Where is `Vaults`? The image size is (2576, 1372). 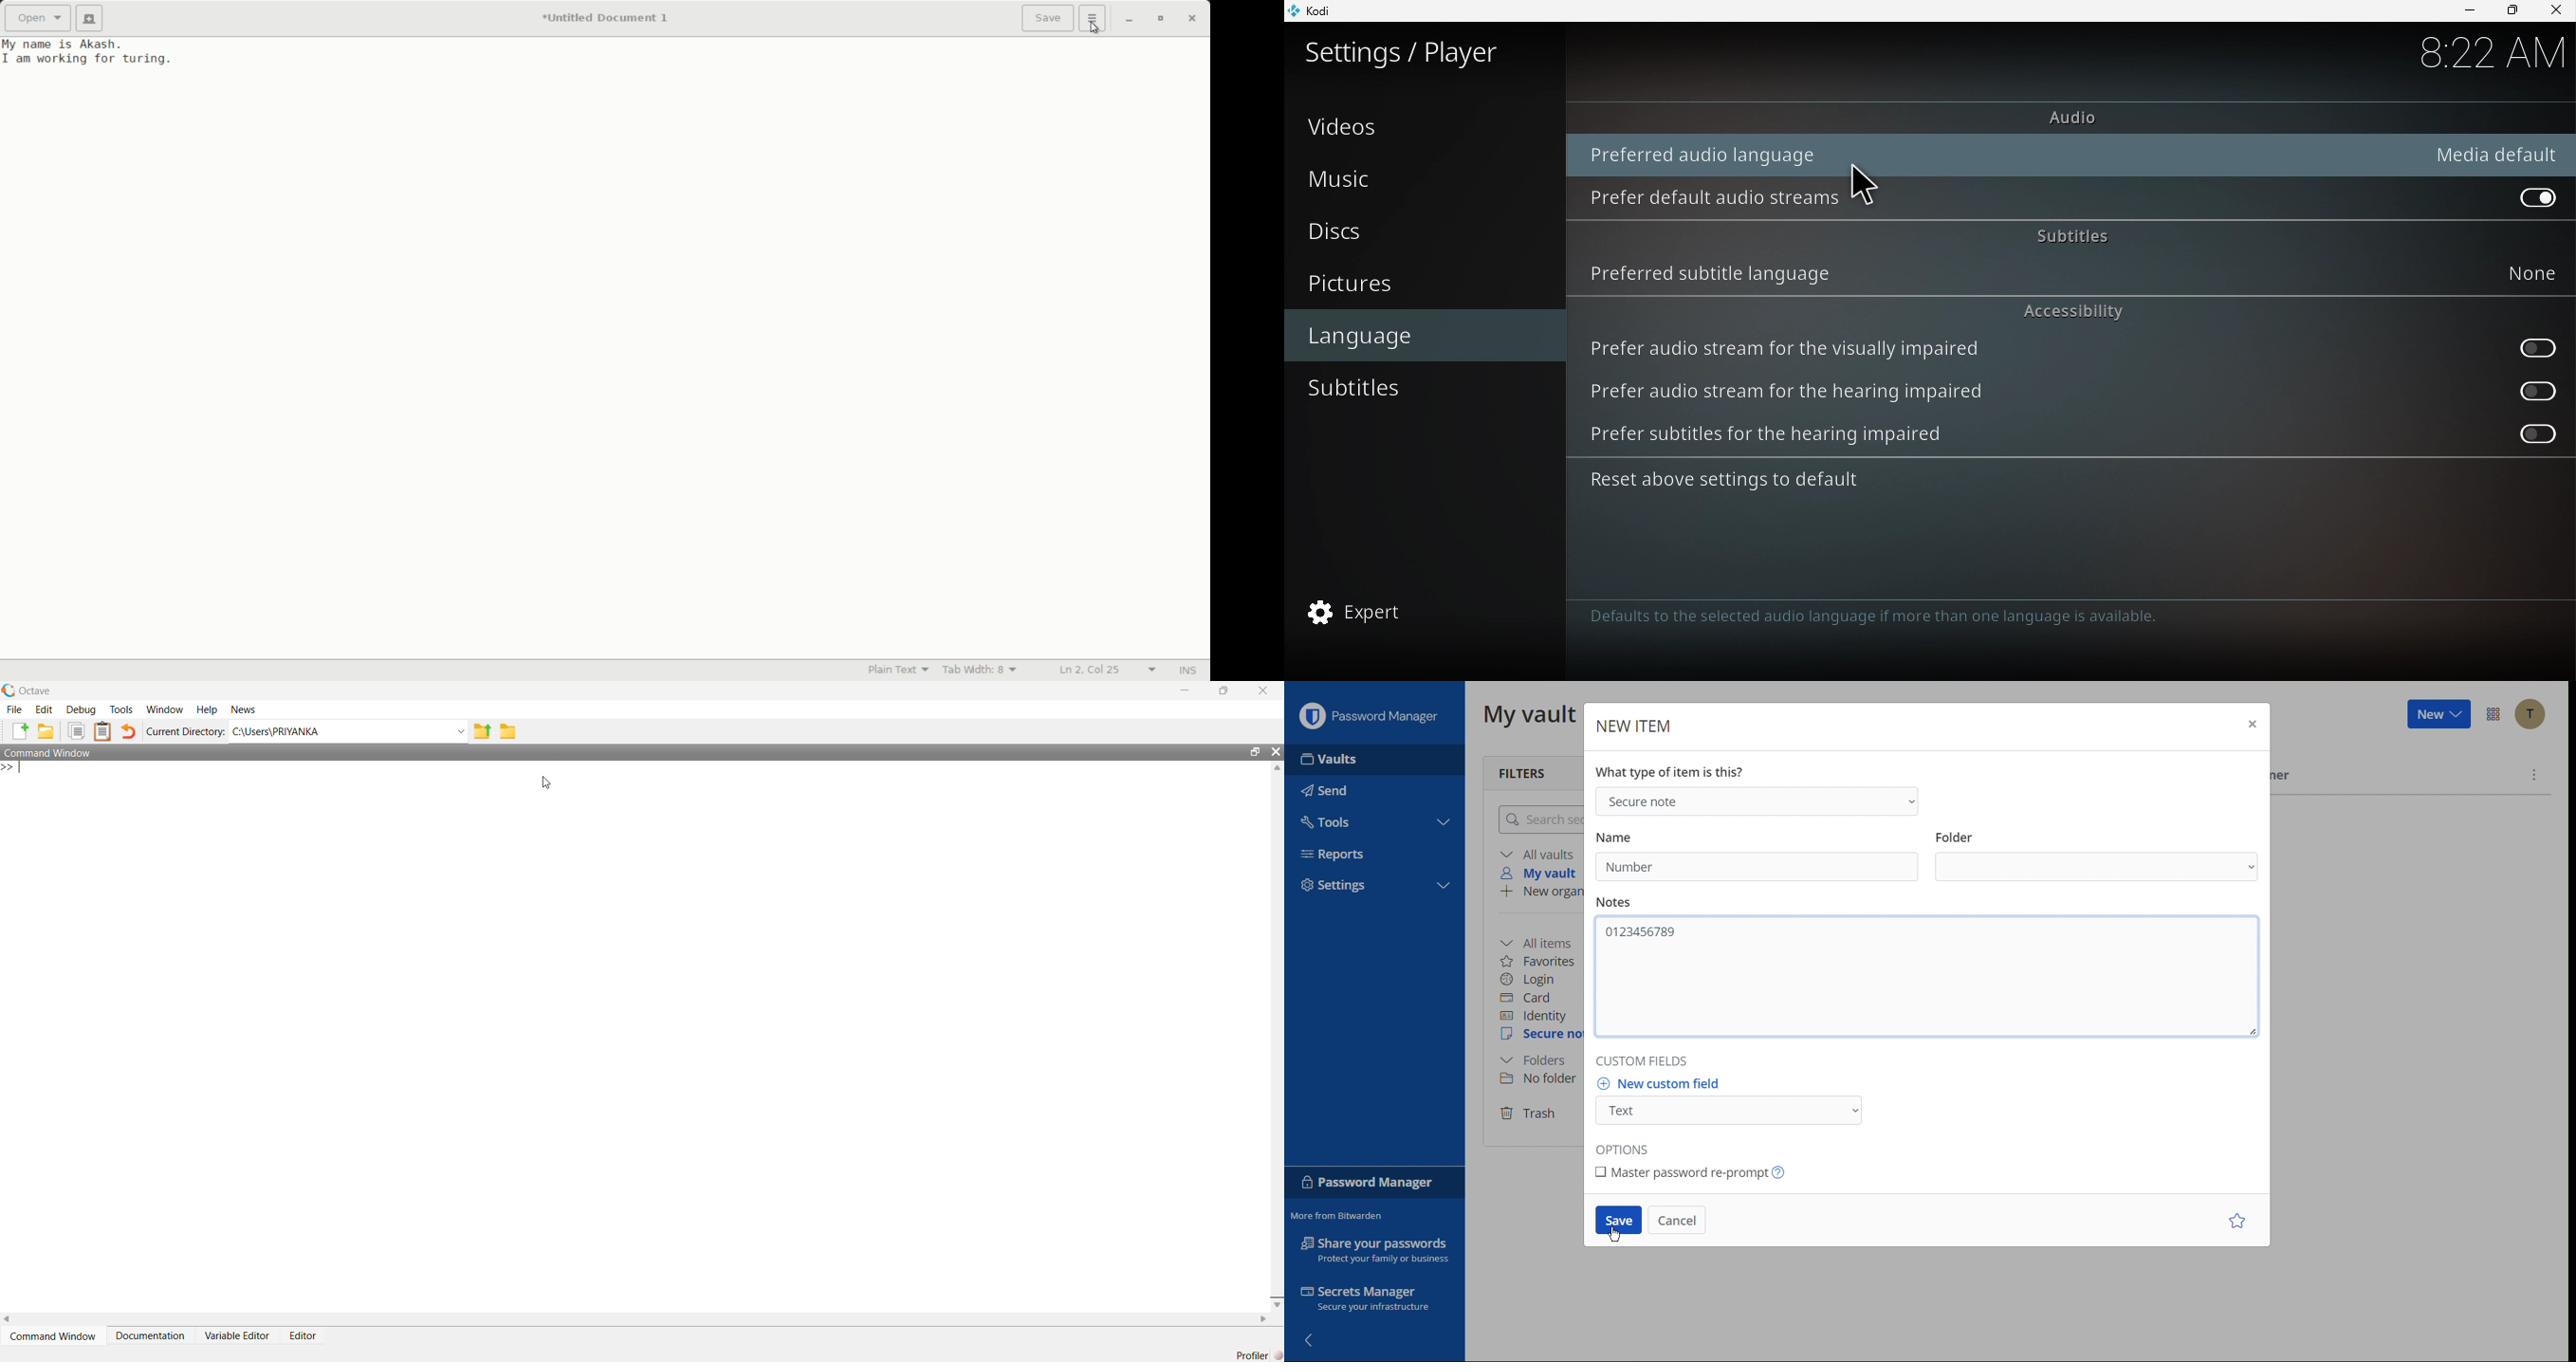 Vaults is located at coordinates (1331, 758).